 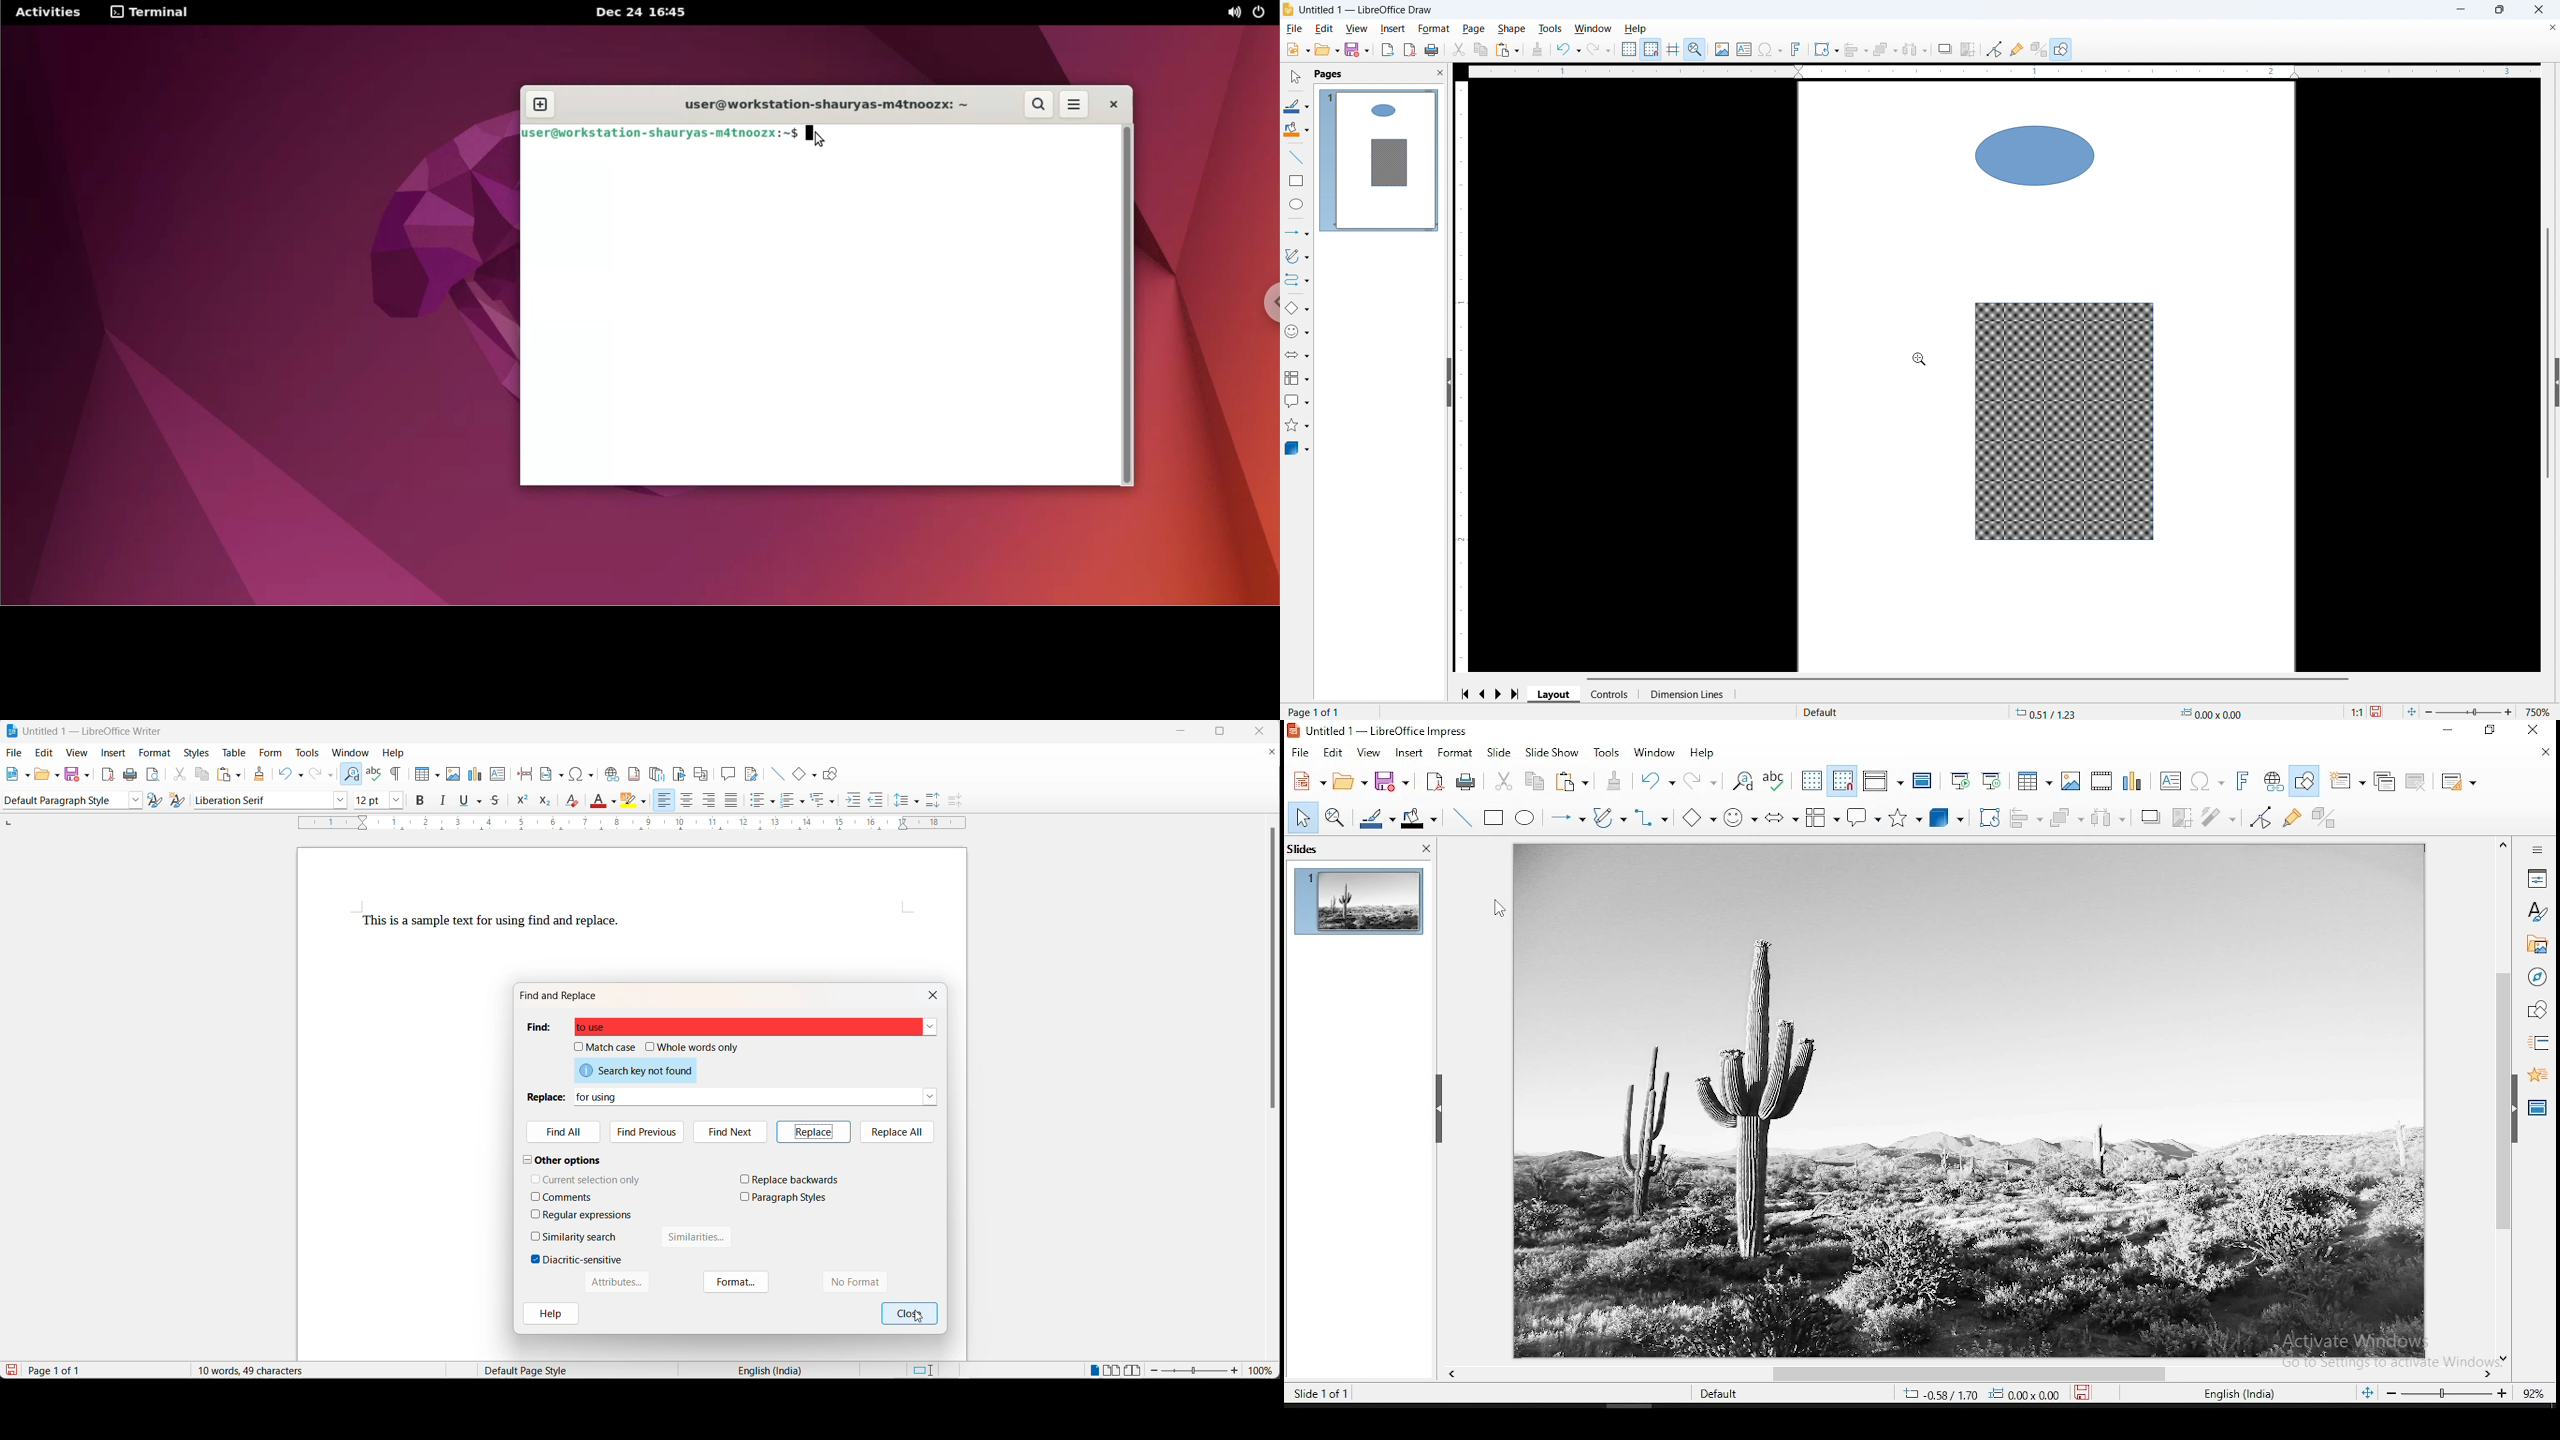 What do you see at coordinates (1333, 752) in the screenshot?
I see `edit` at bounding box center [1333, 752].